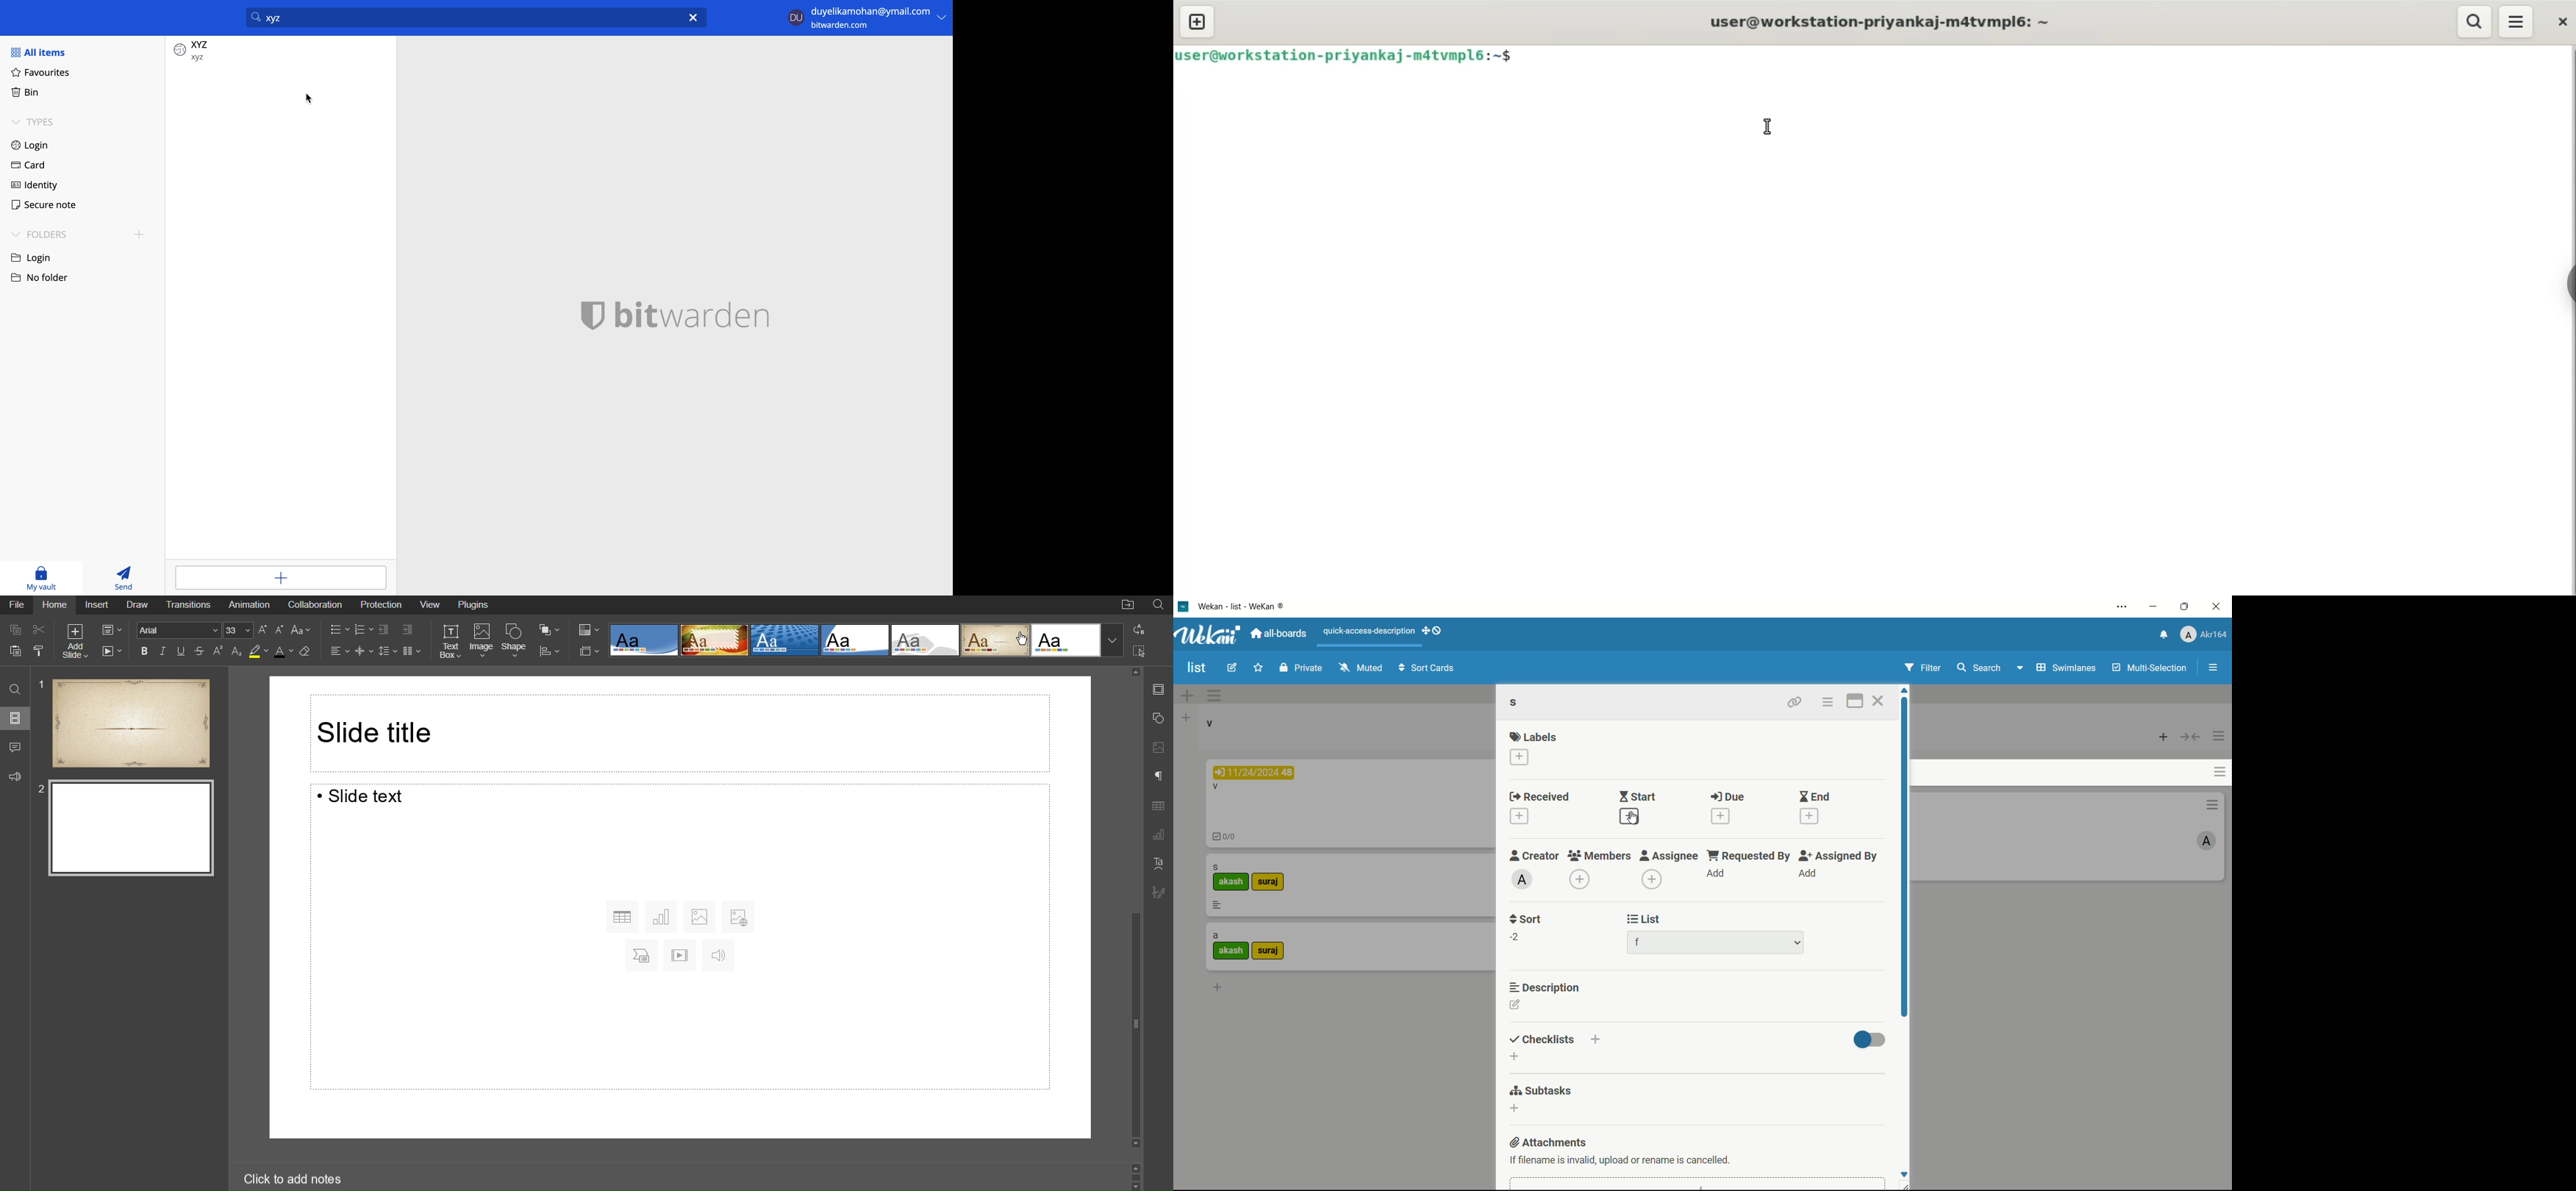  Describe the element at coordinates (2124, 607) in the screenshot. I see `settings and more` at that location.